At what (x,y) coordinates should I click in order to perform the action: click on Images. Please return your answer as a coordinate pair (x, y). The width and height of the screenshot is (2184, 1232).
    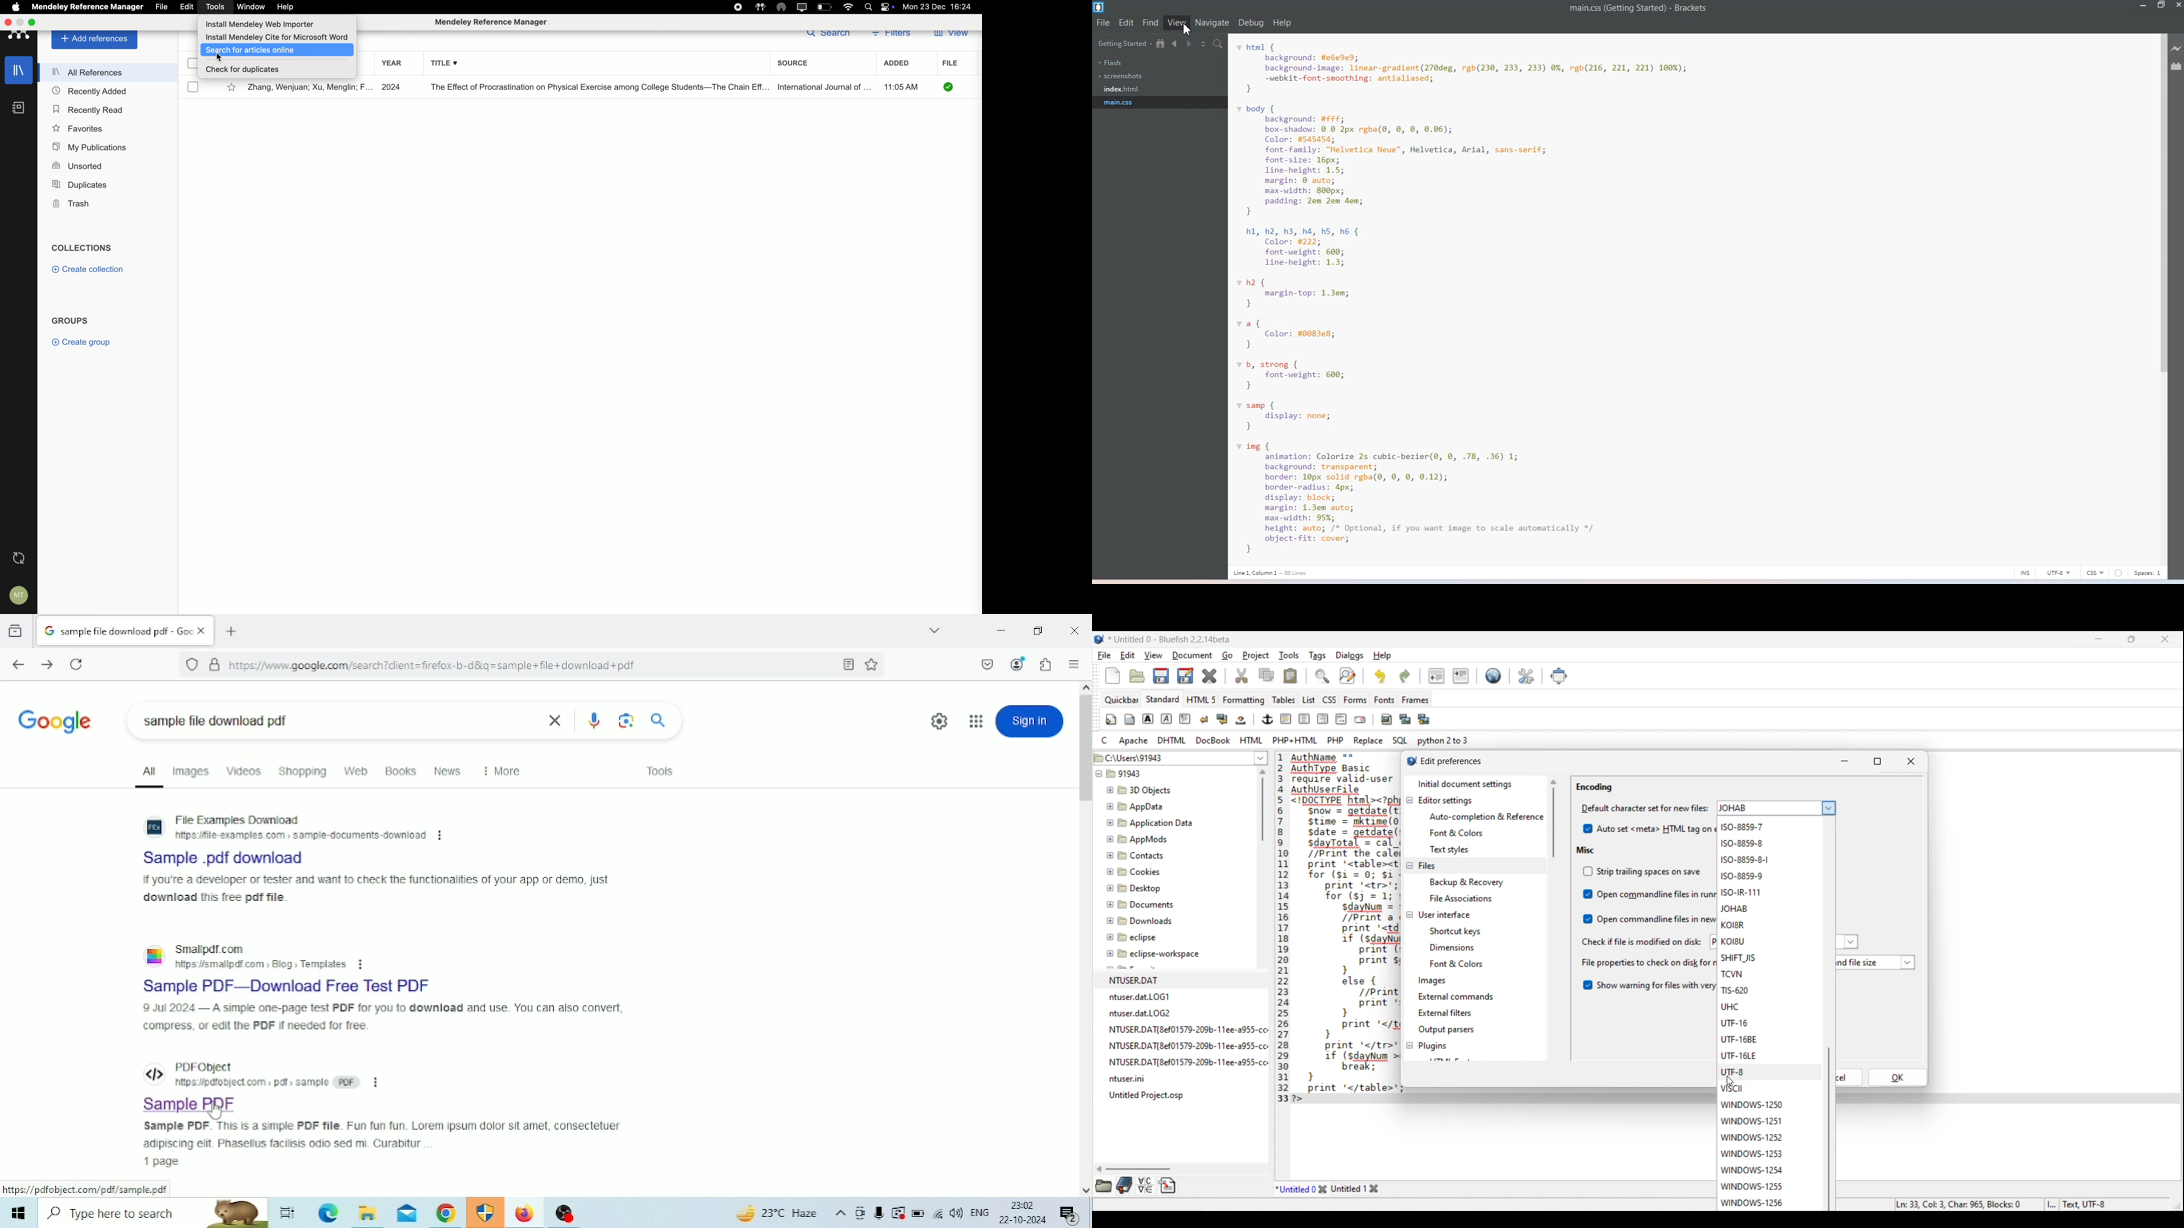
    Looking at the image, I should click on (1433, 981).